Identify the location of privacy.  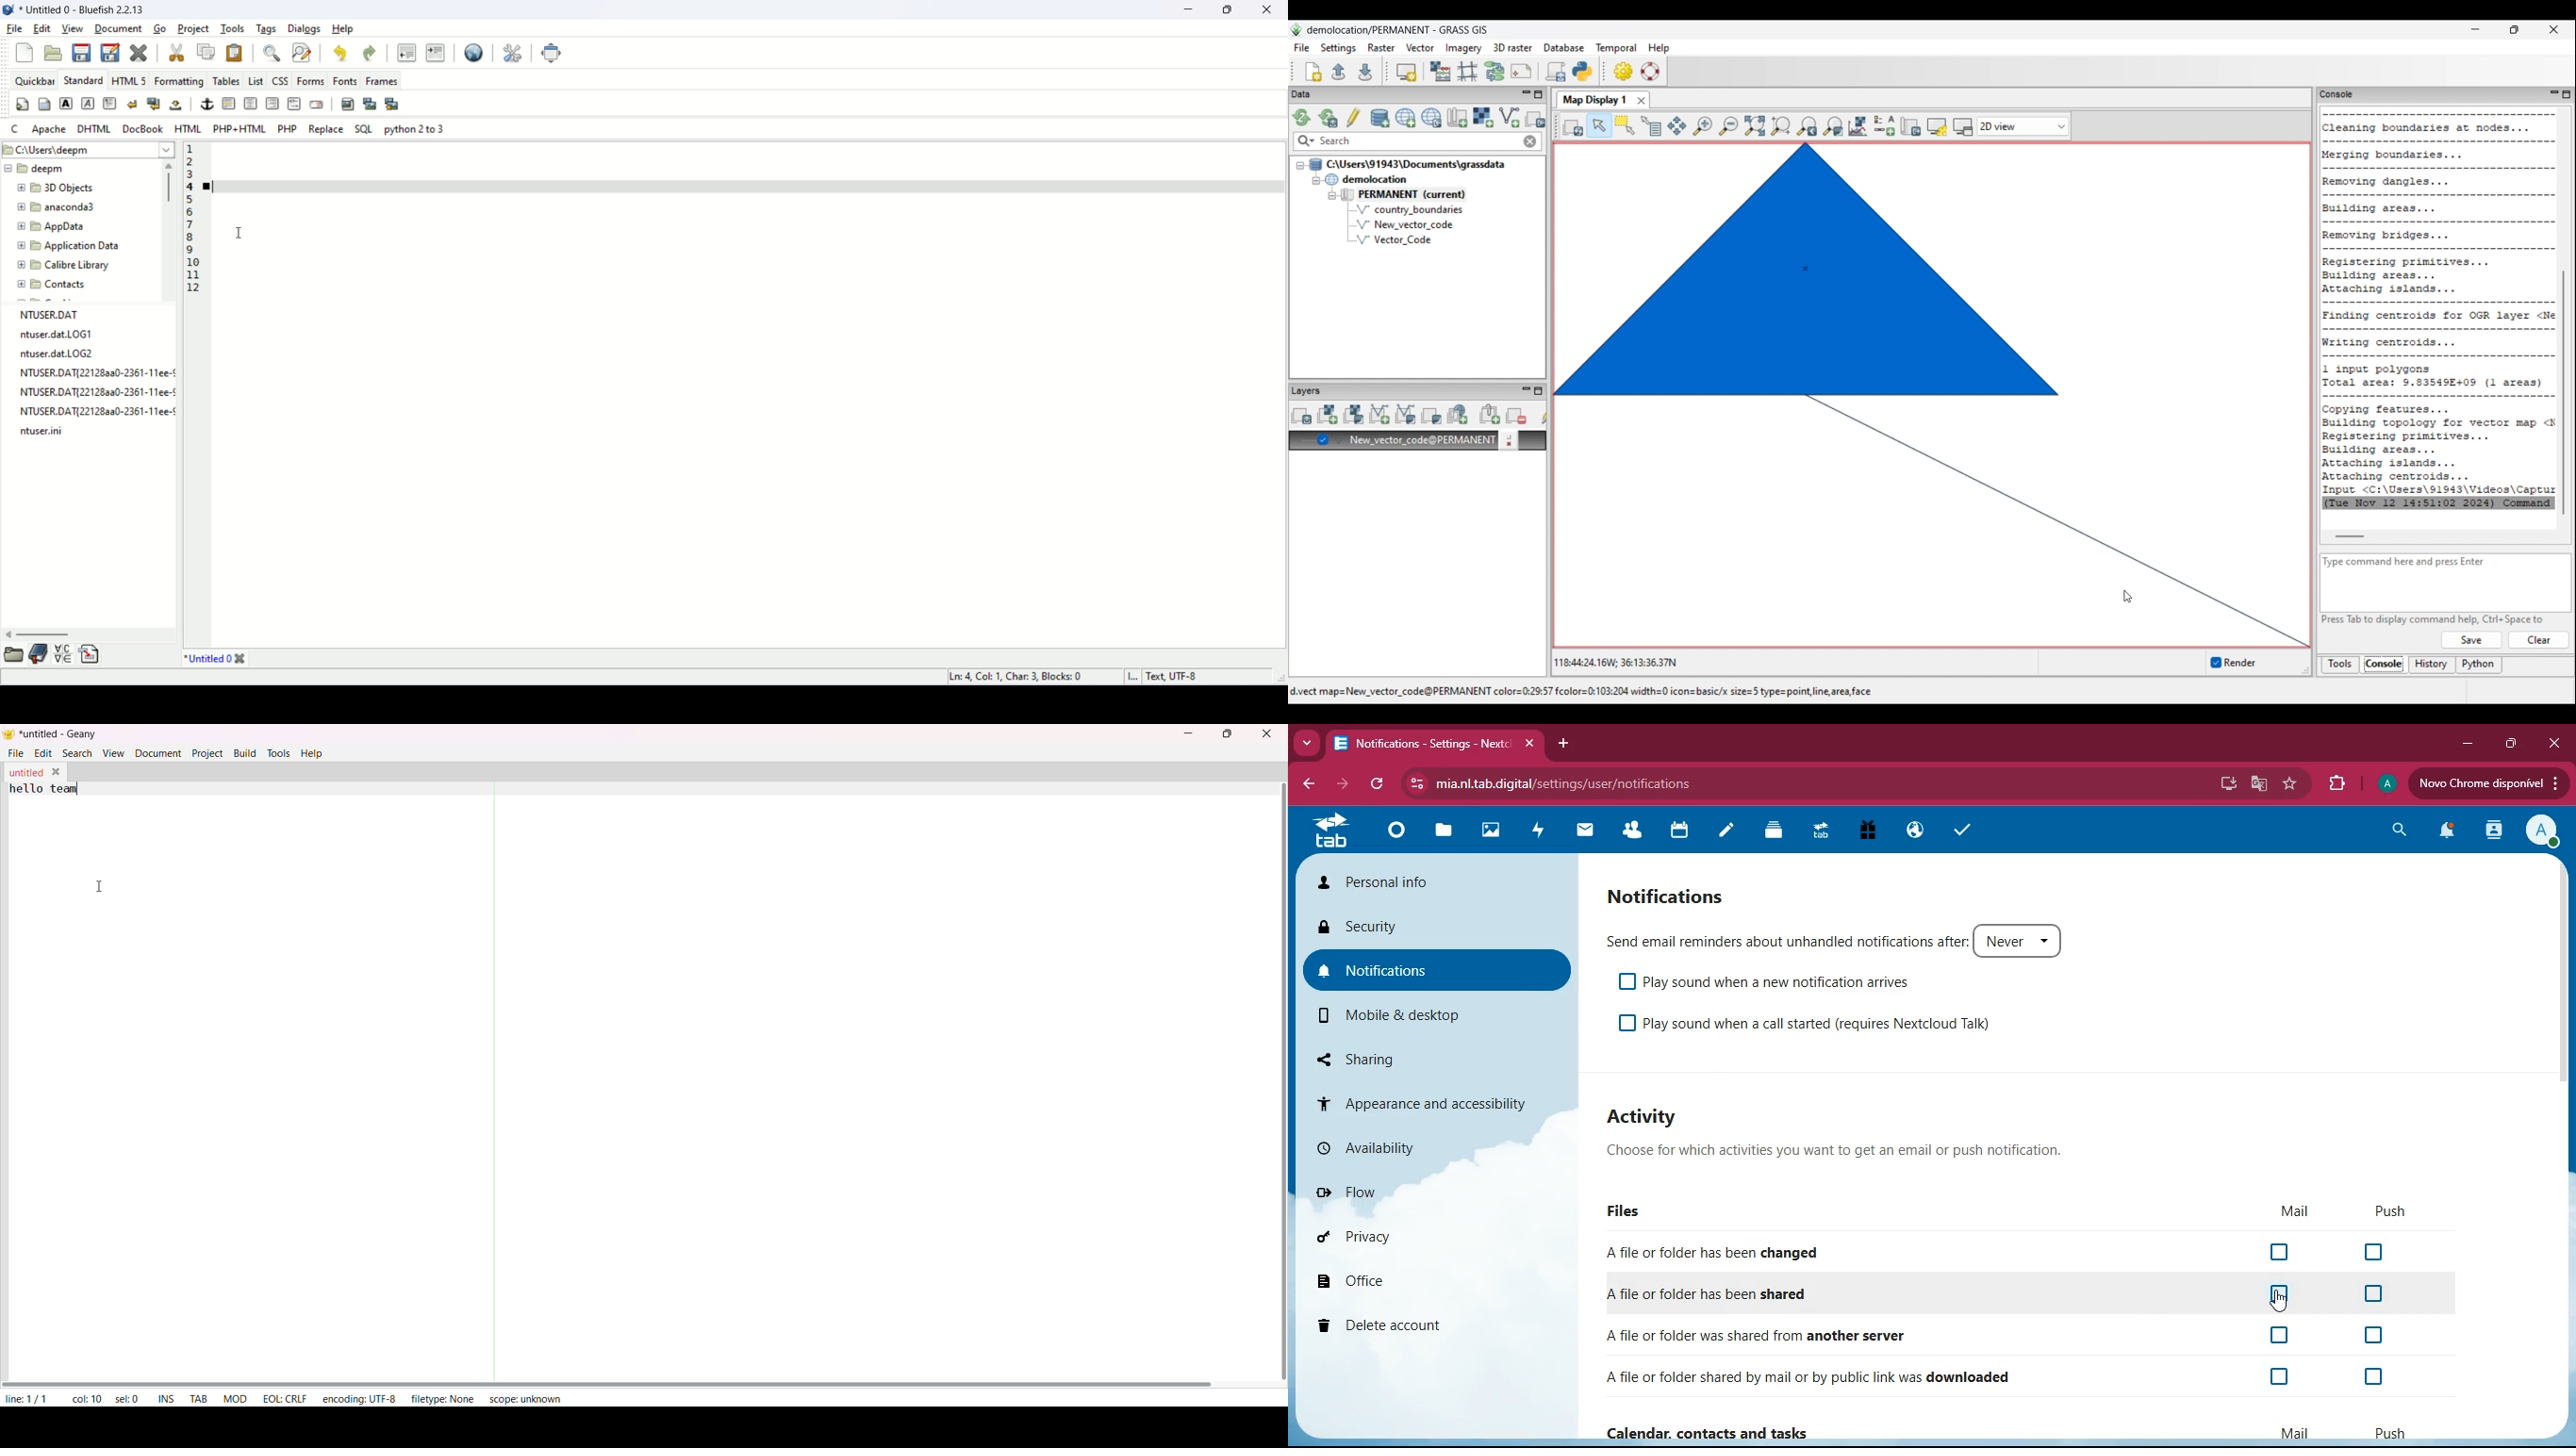
(1427, 1236).